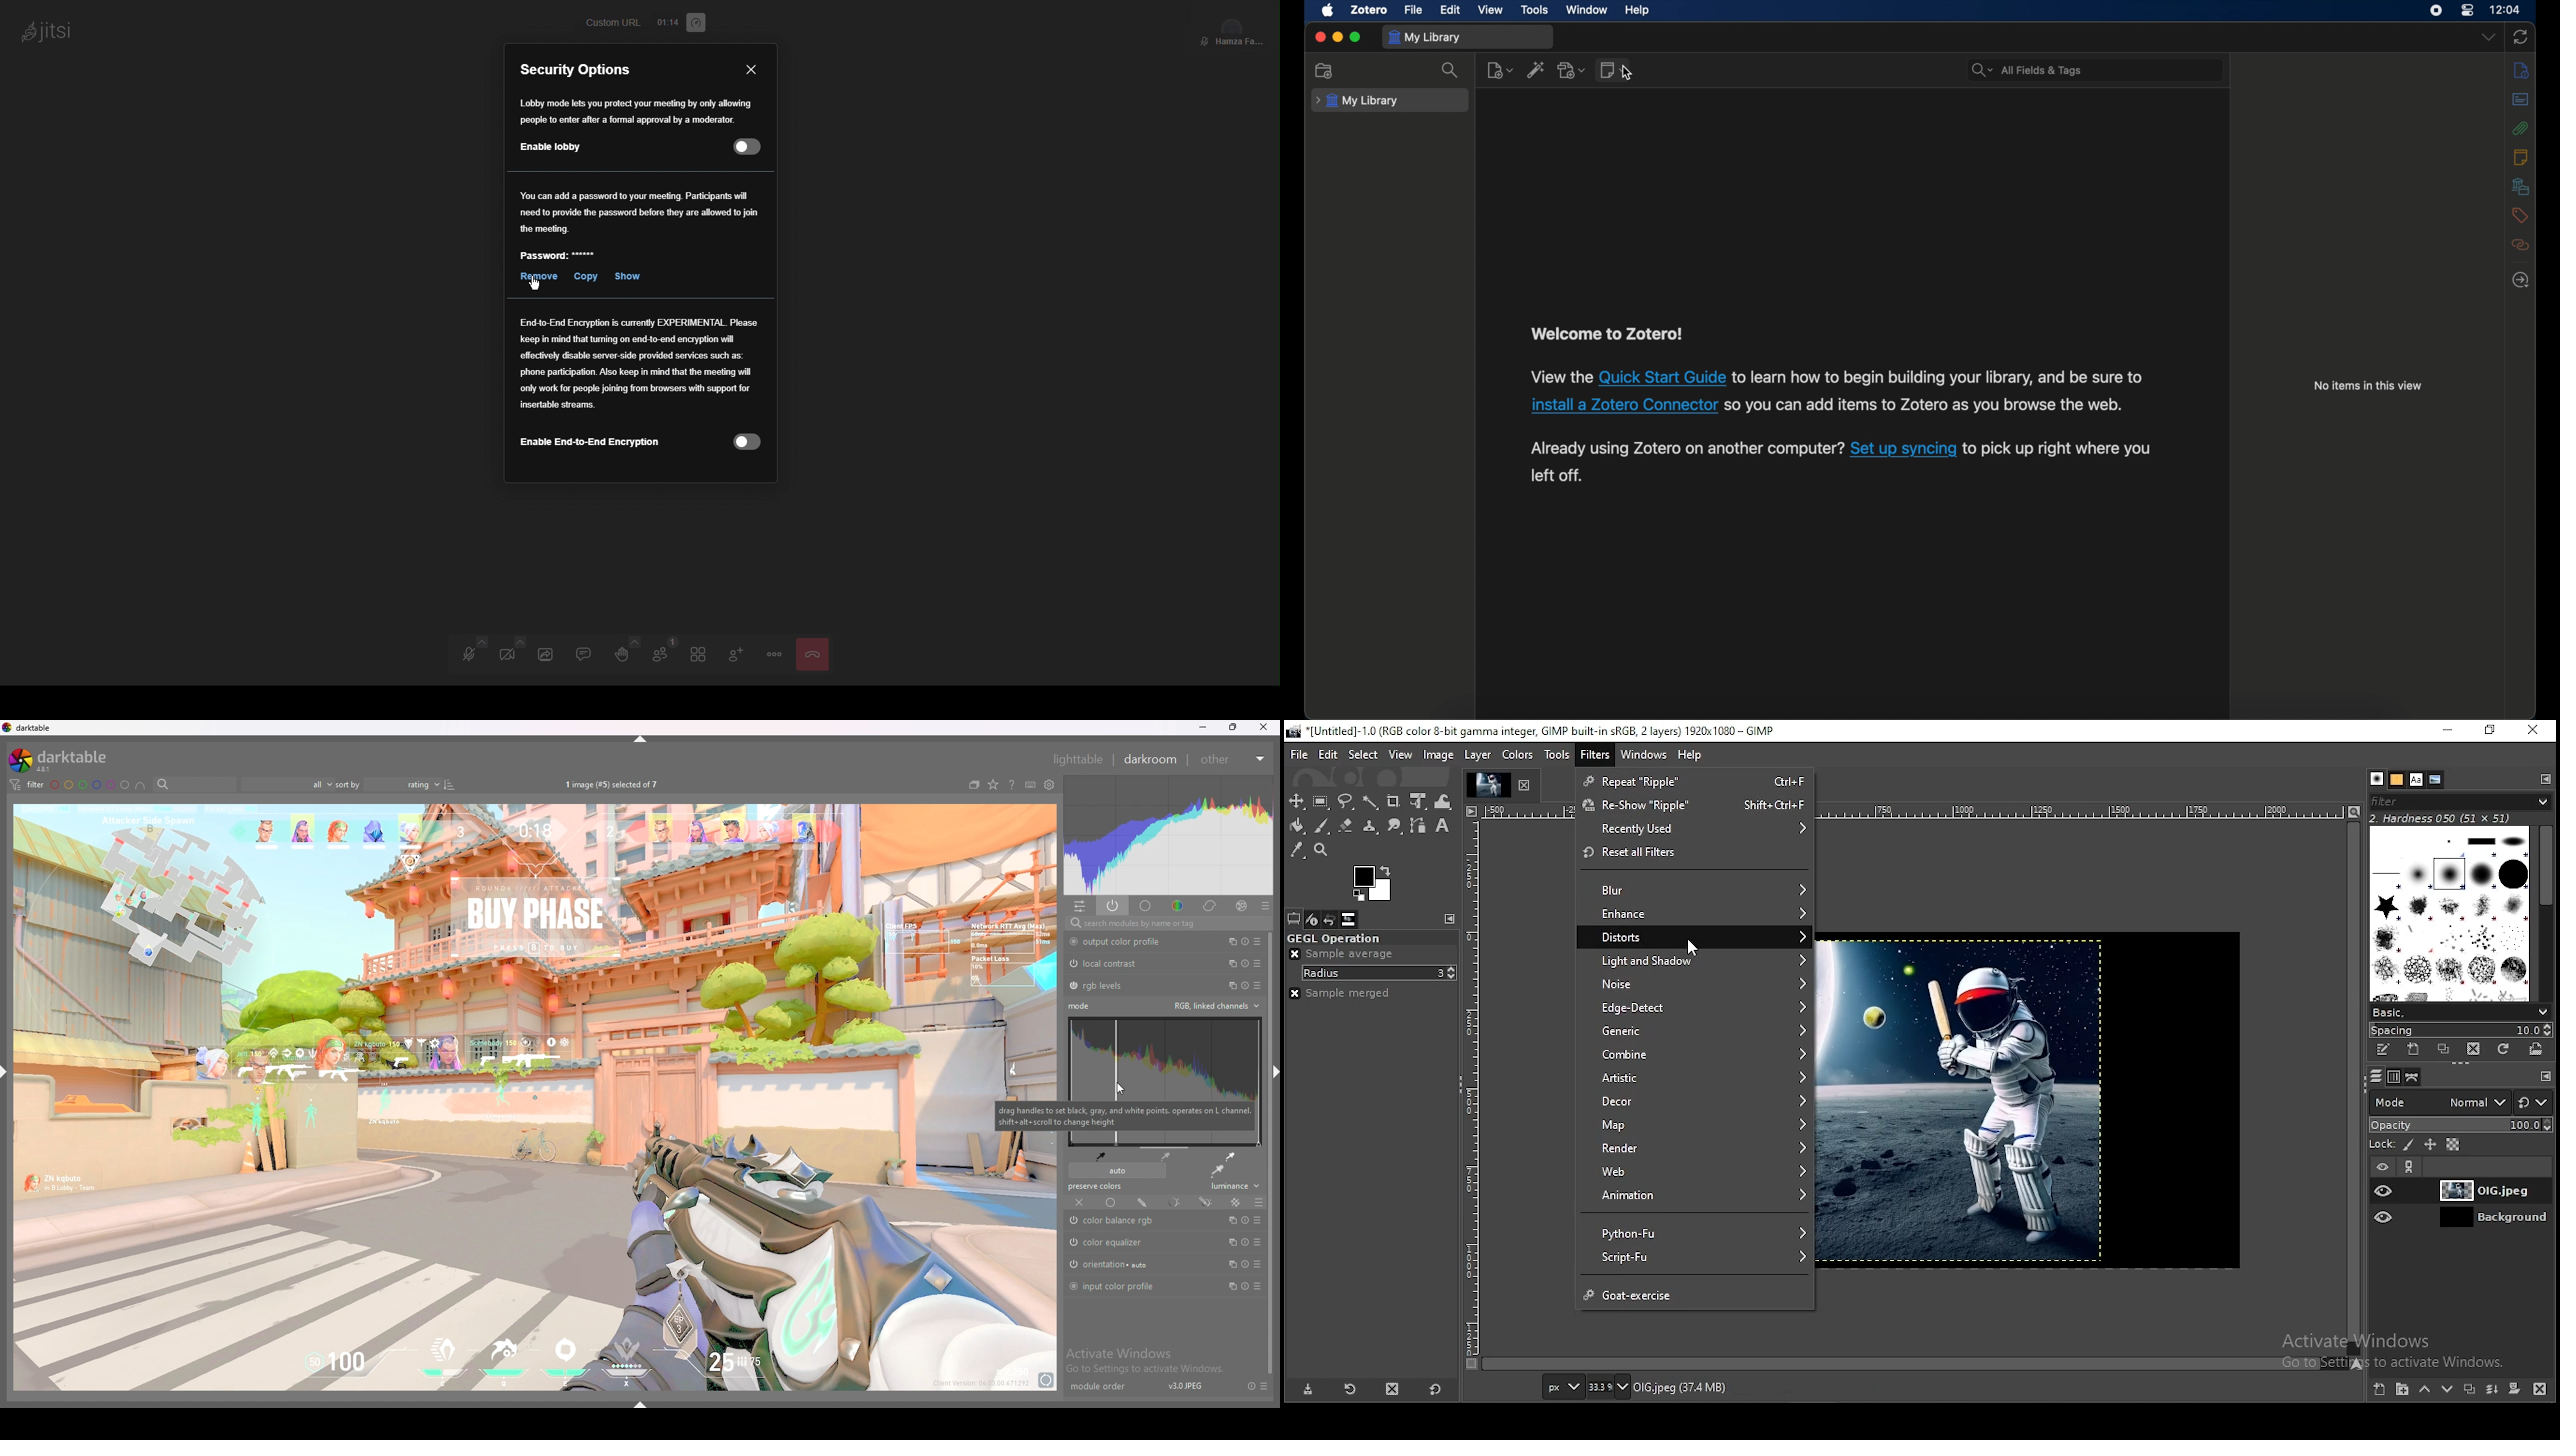 The image size is (2576, 1456). What do you see at coordinates (1210, 906) in the screenshot?
I see `correct` at bounding box center [1210, 906].